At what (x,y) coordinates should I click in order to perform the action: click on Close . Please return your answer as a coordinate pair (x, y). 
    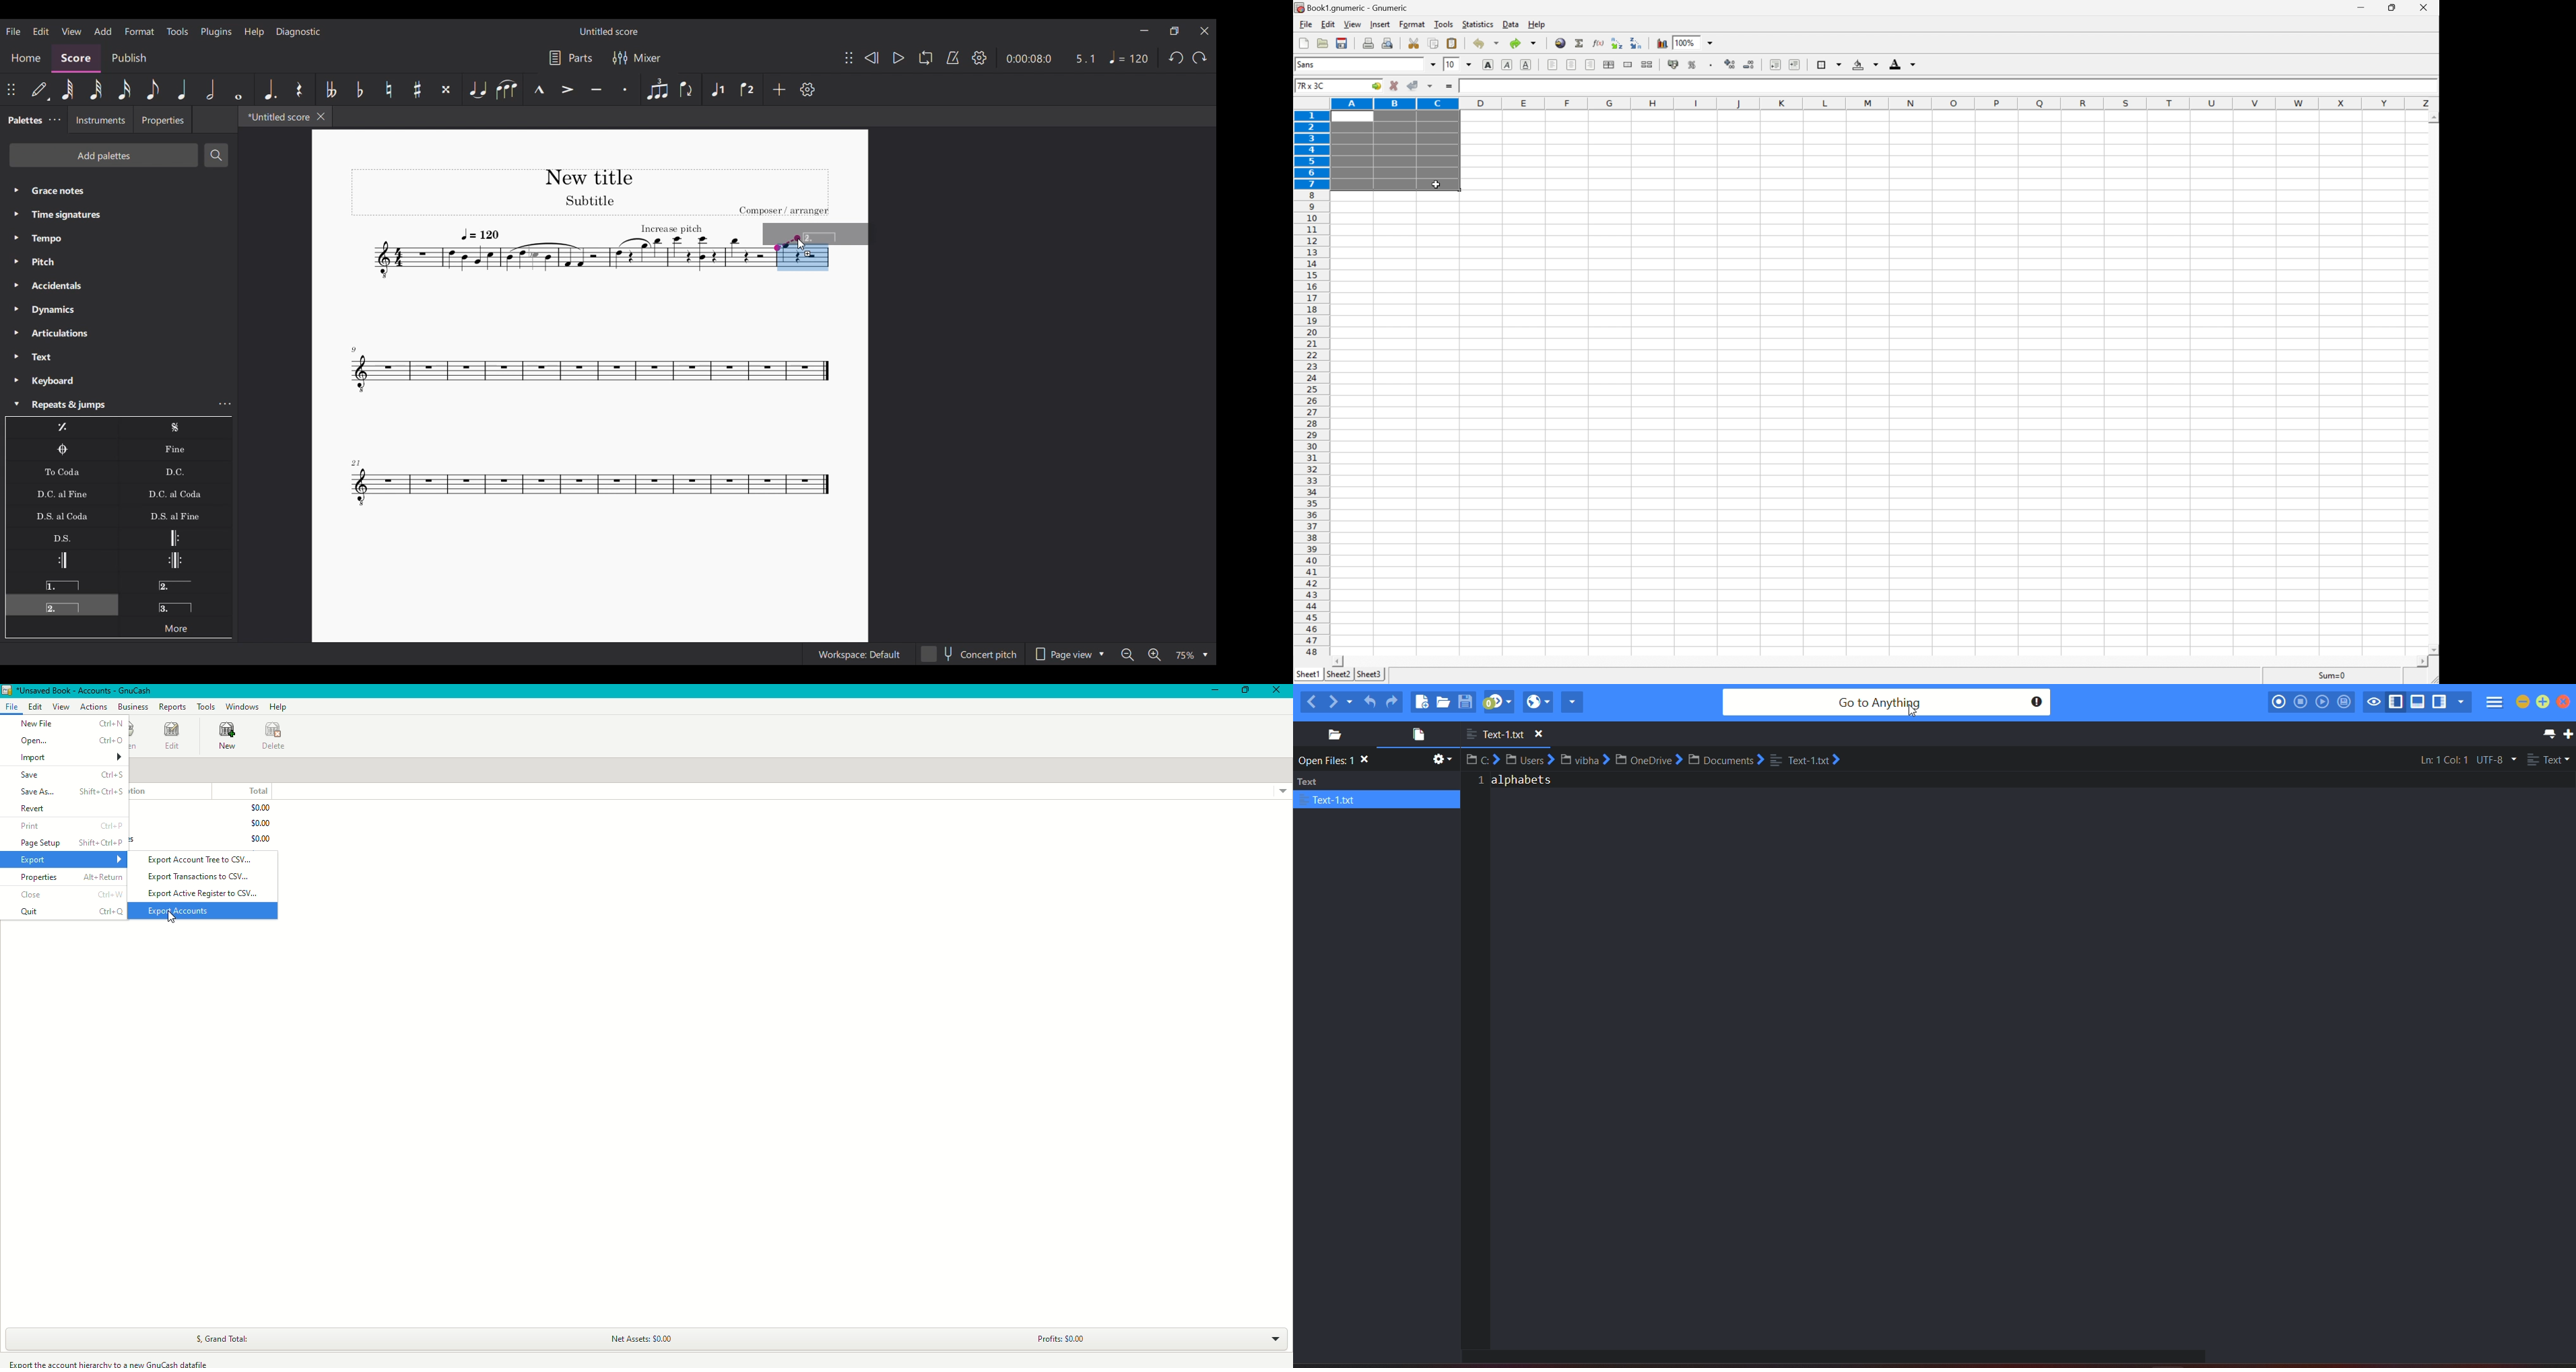
    Looking at the image, I should click on (321, 117).